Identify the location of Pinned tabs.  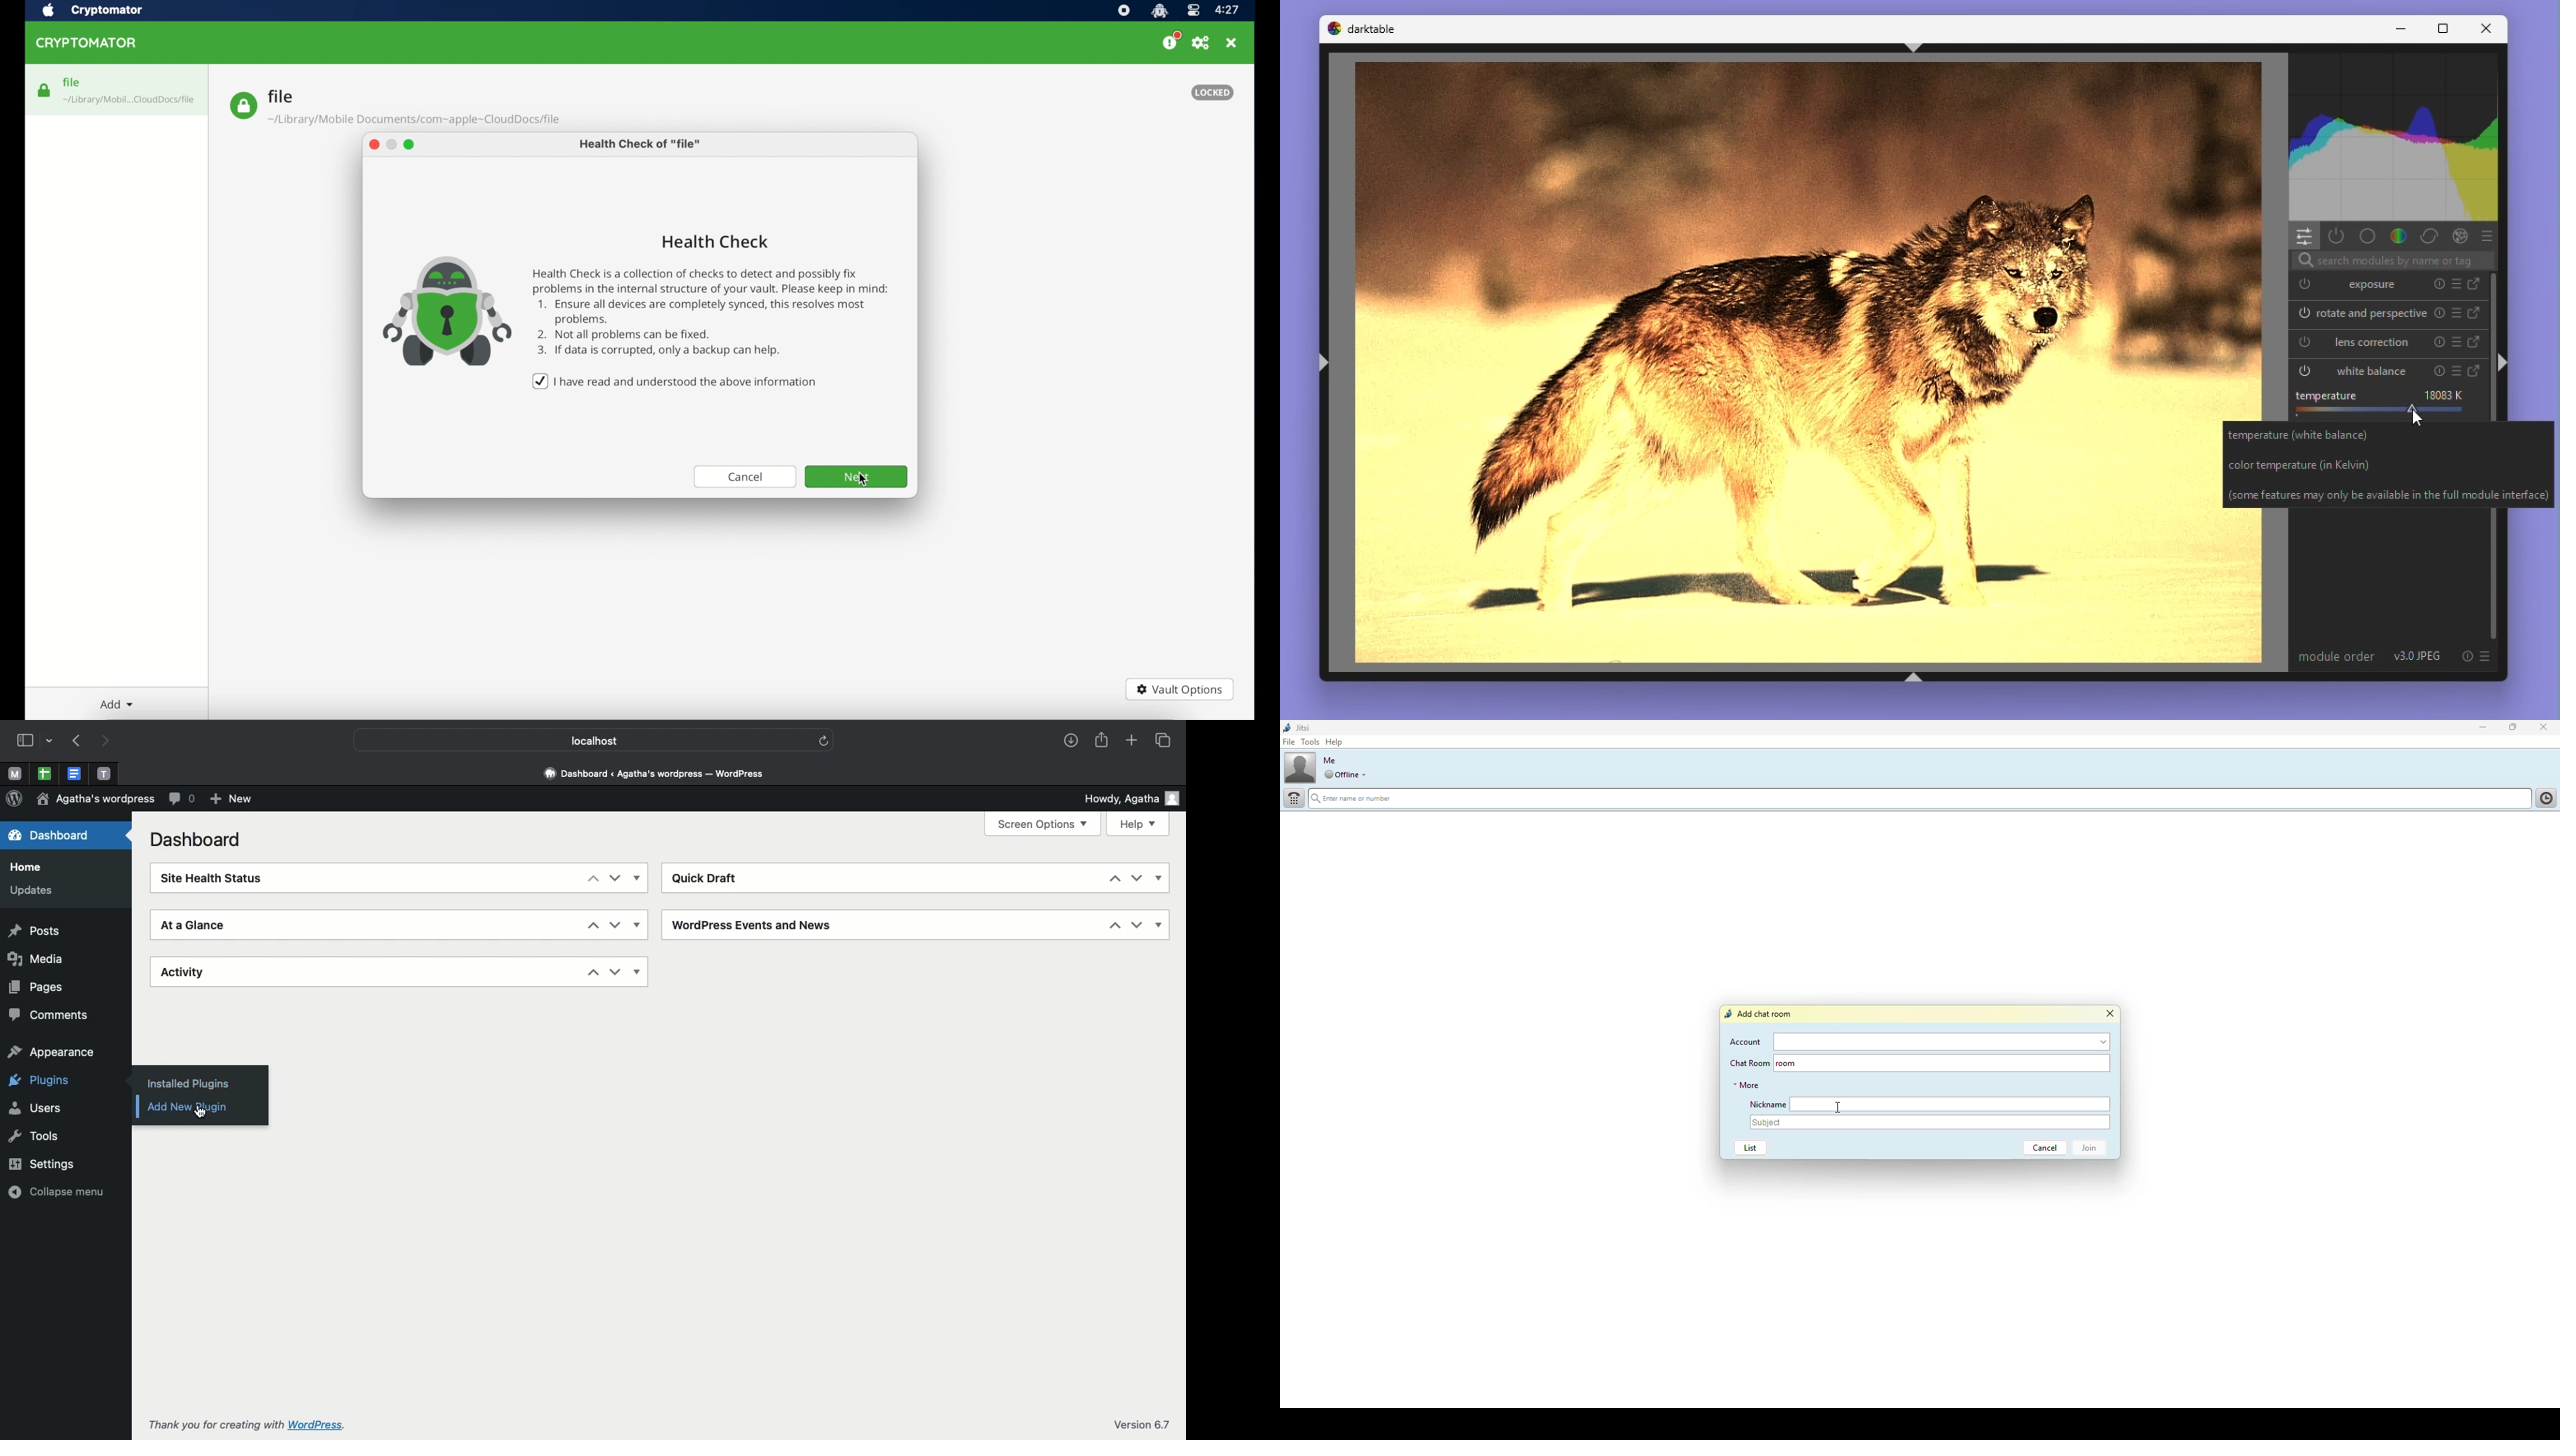
(16, 775).